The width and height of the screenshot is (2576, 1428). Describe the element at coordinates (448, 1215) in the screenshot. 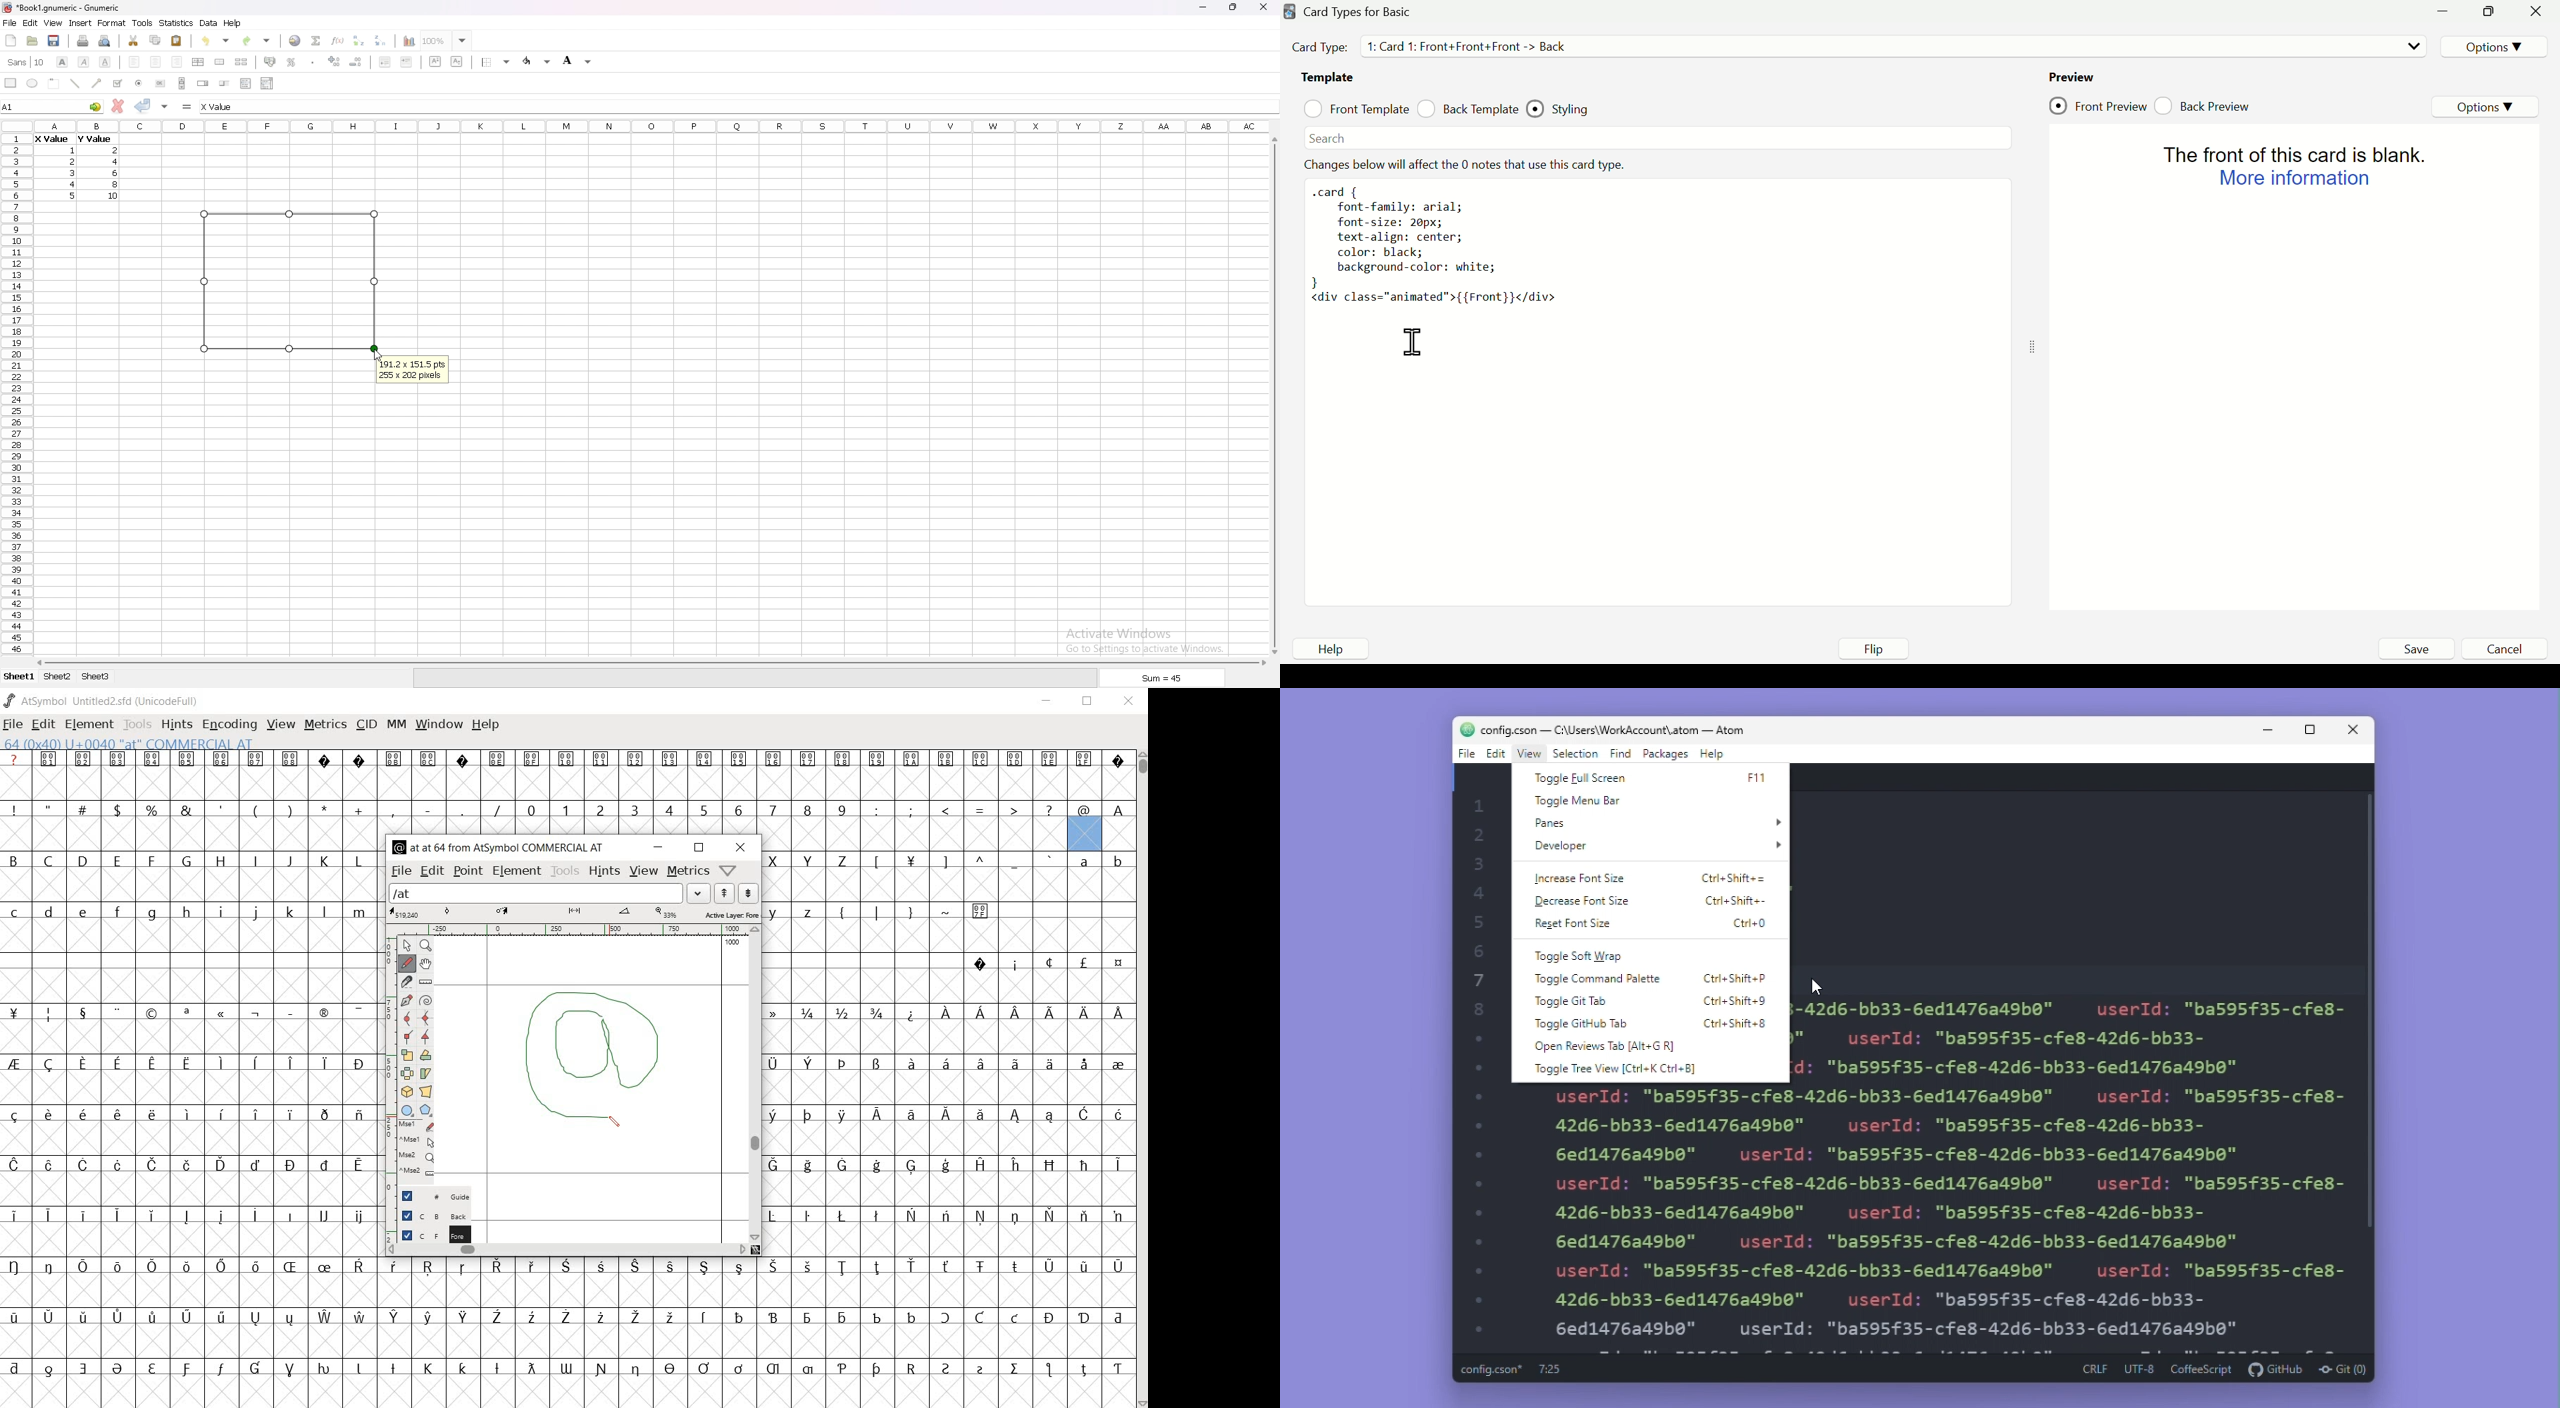

I see `background` at that location.